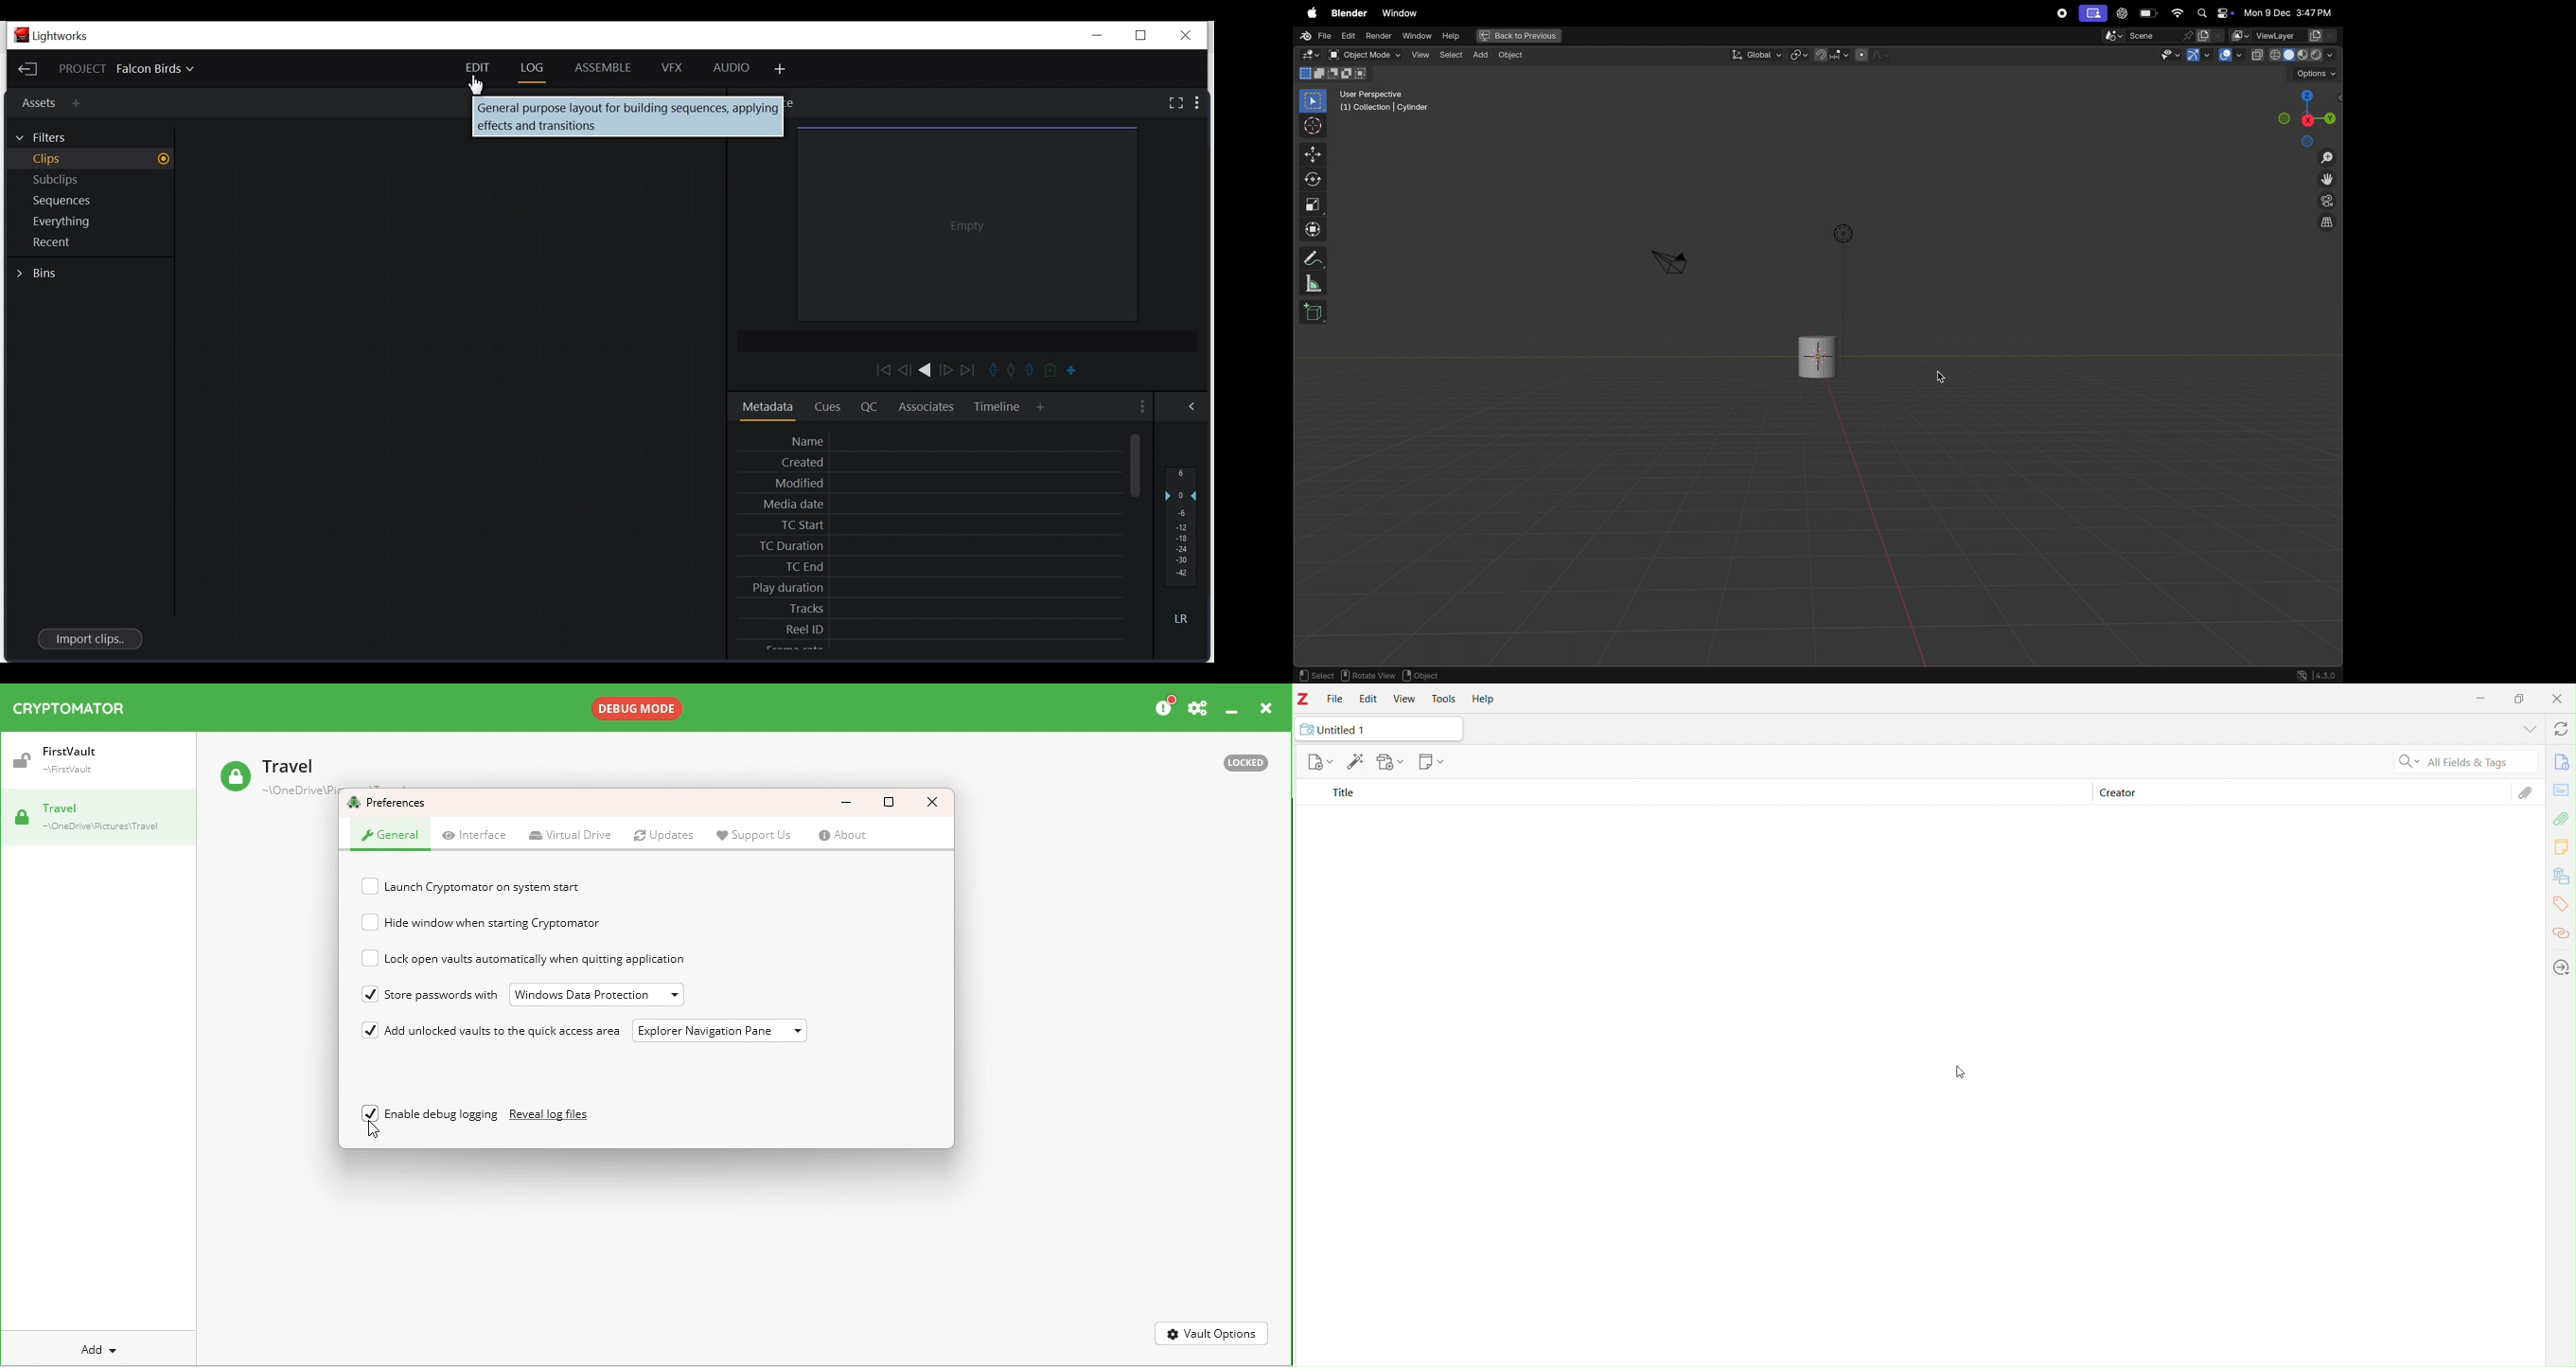  What do you see at coordinates (90, 180) in the screenshot?
I see `Show Subclips within the project` at bounding box center [90, 180].